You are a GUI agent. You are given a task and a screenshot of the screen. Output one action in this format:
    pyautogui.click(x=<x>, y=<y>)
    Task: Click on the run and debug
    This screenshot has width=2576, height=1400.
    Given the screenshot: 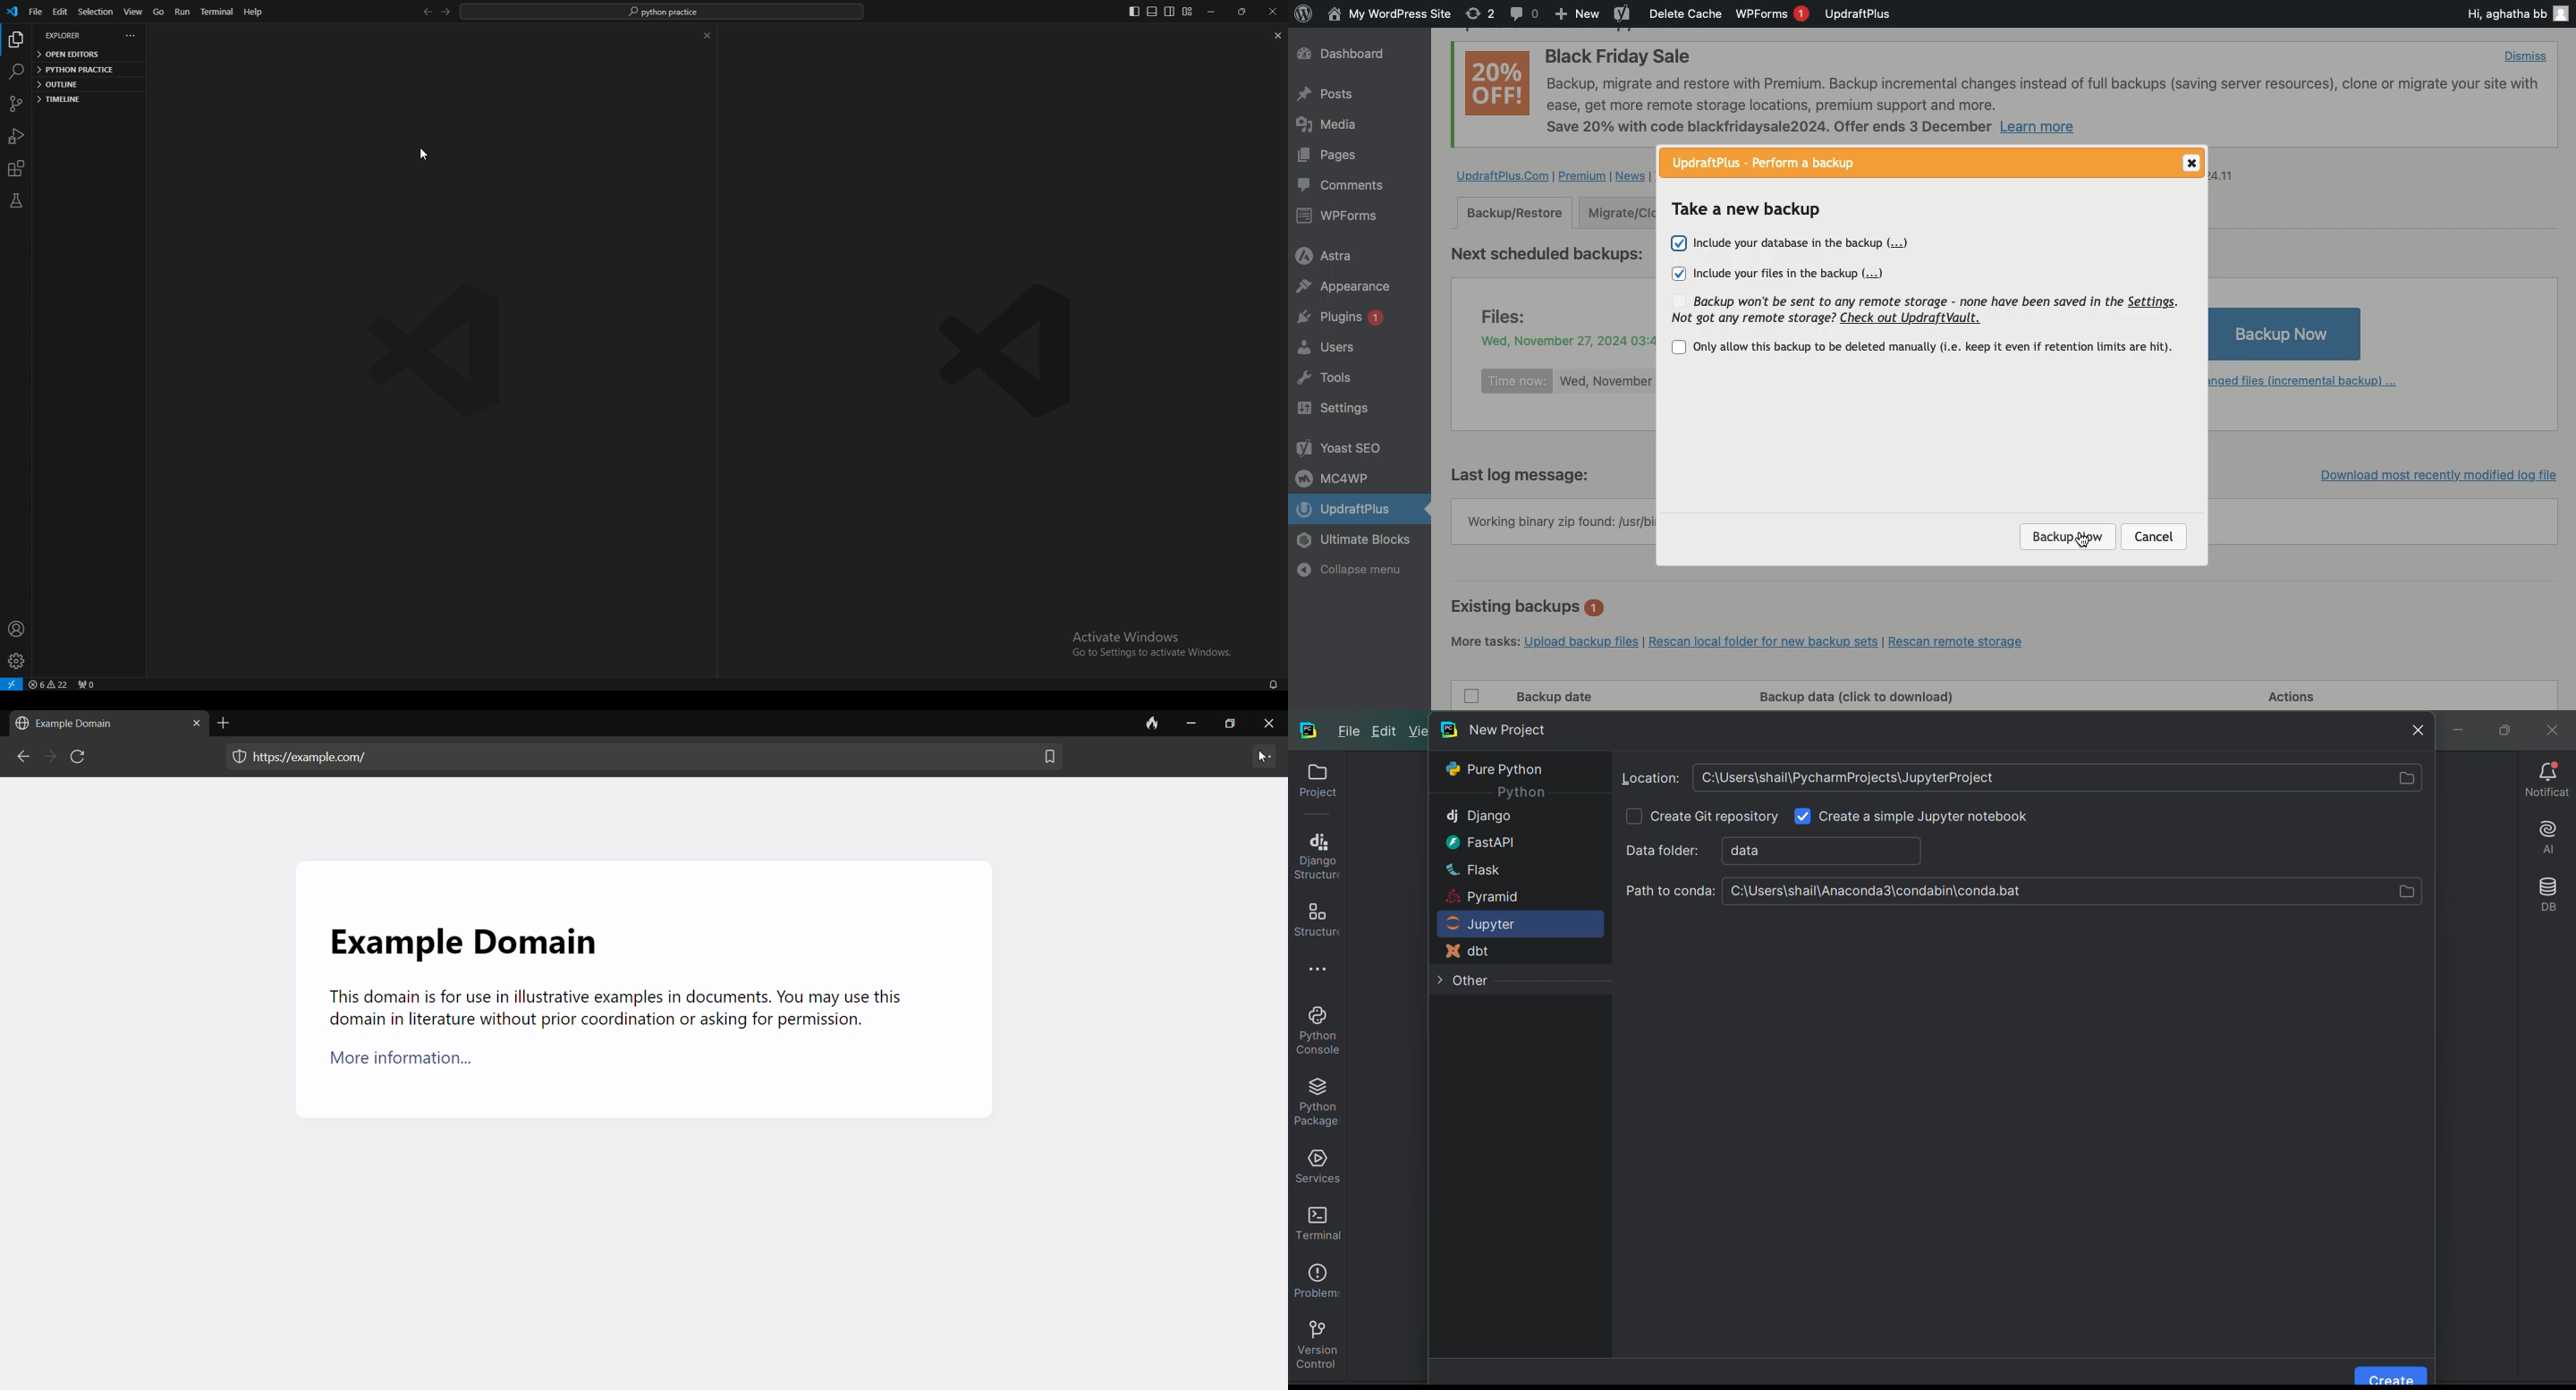 What is the action you would take?
    pyautogui.click(x=15, y=137)
    